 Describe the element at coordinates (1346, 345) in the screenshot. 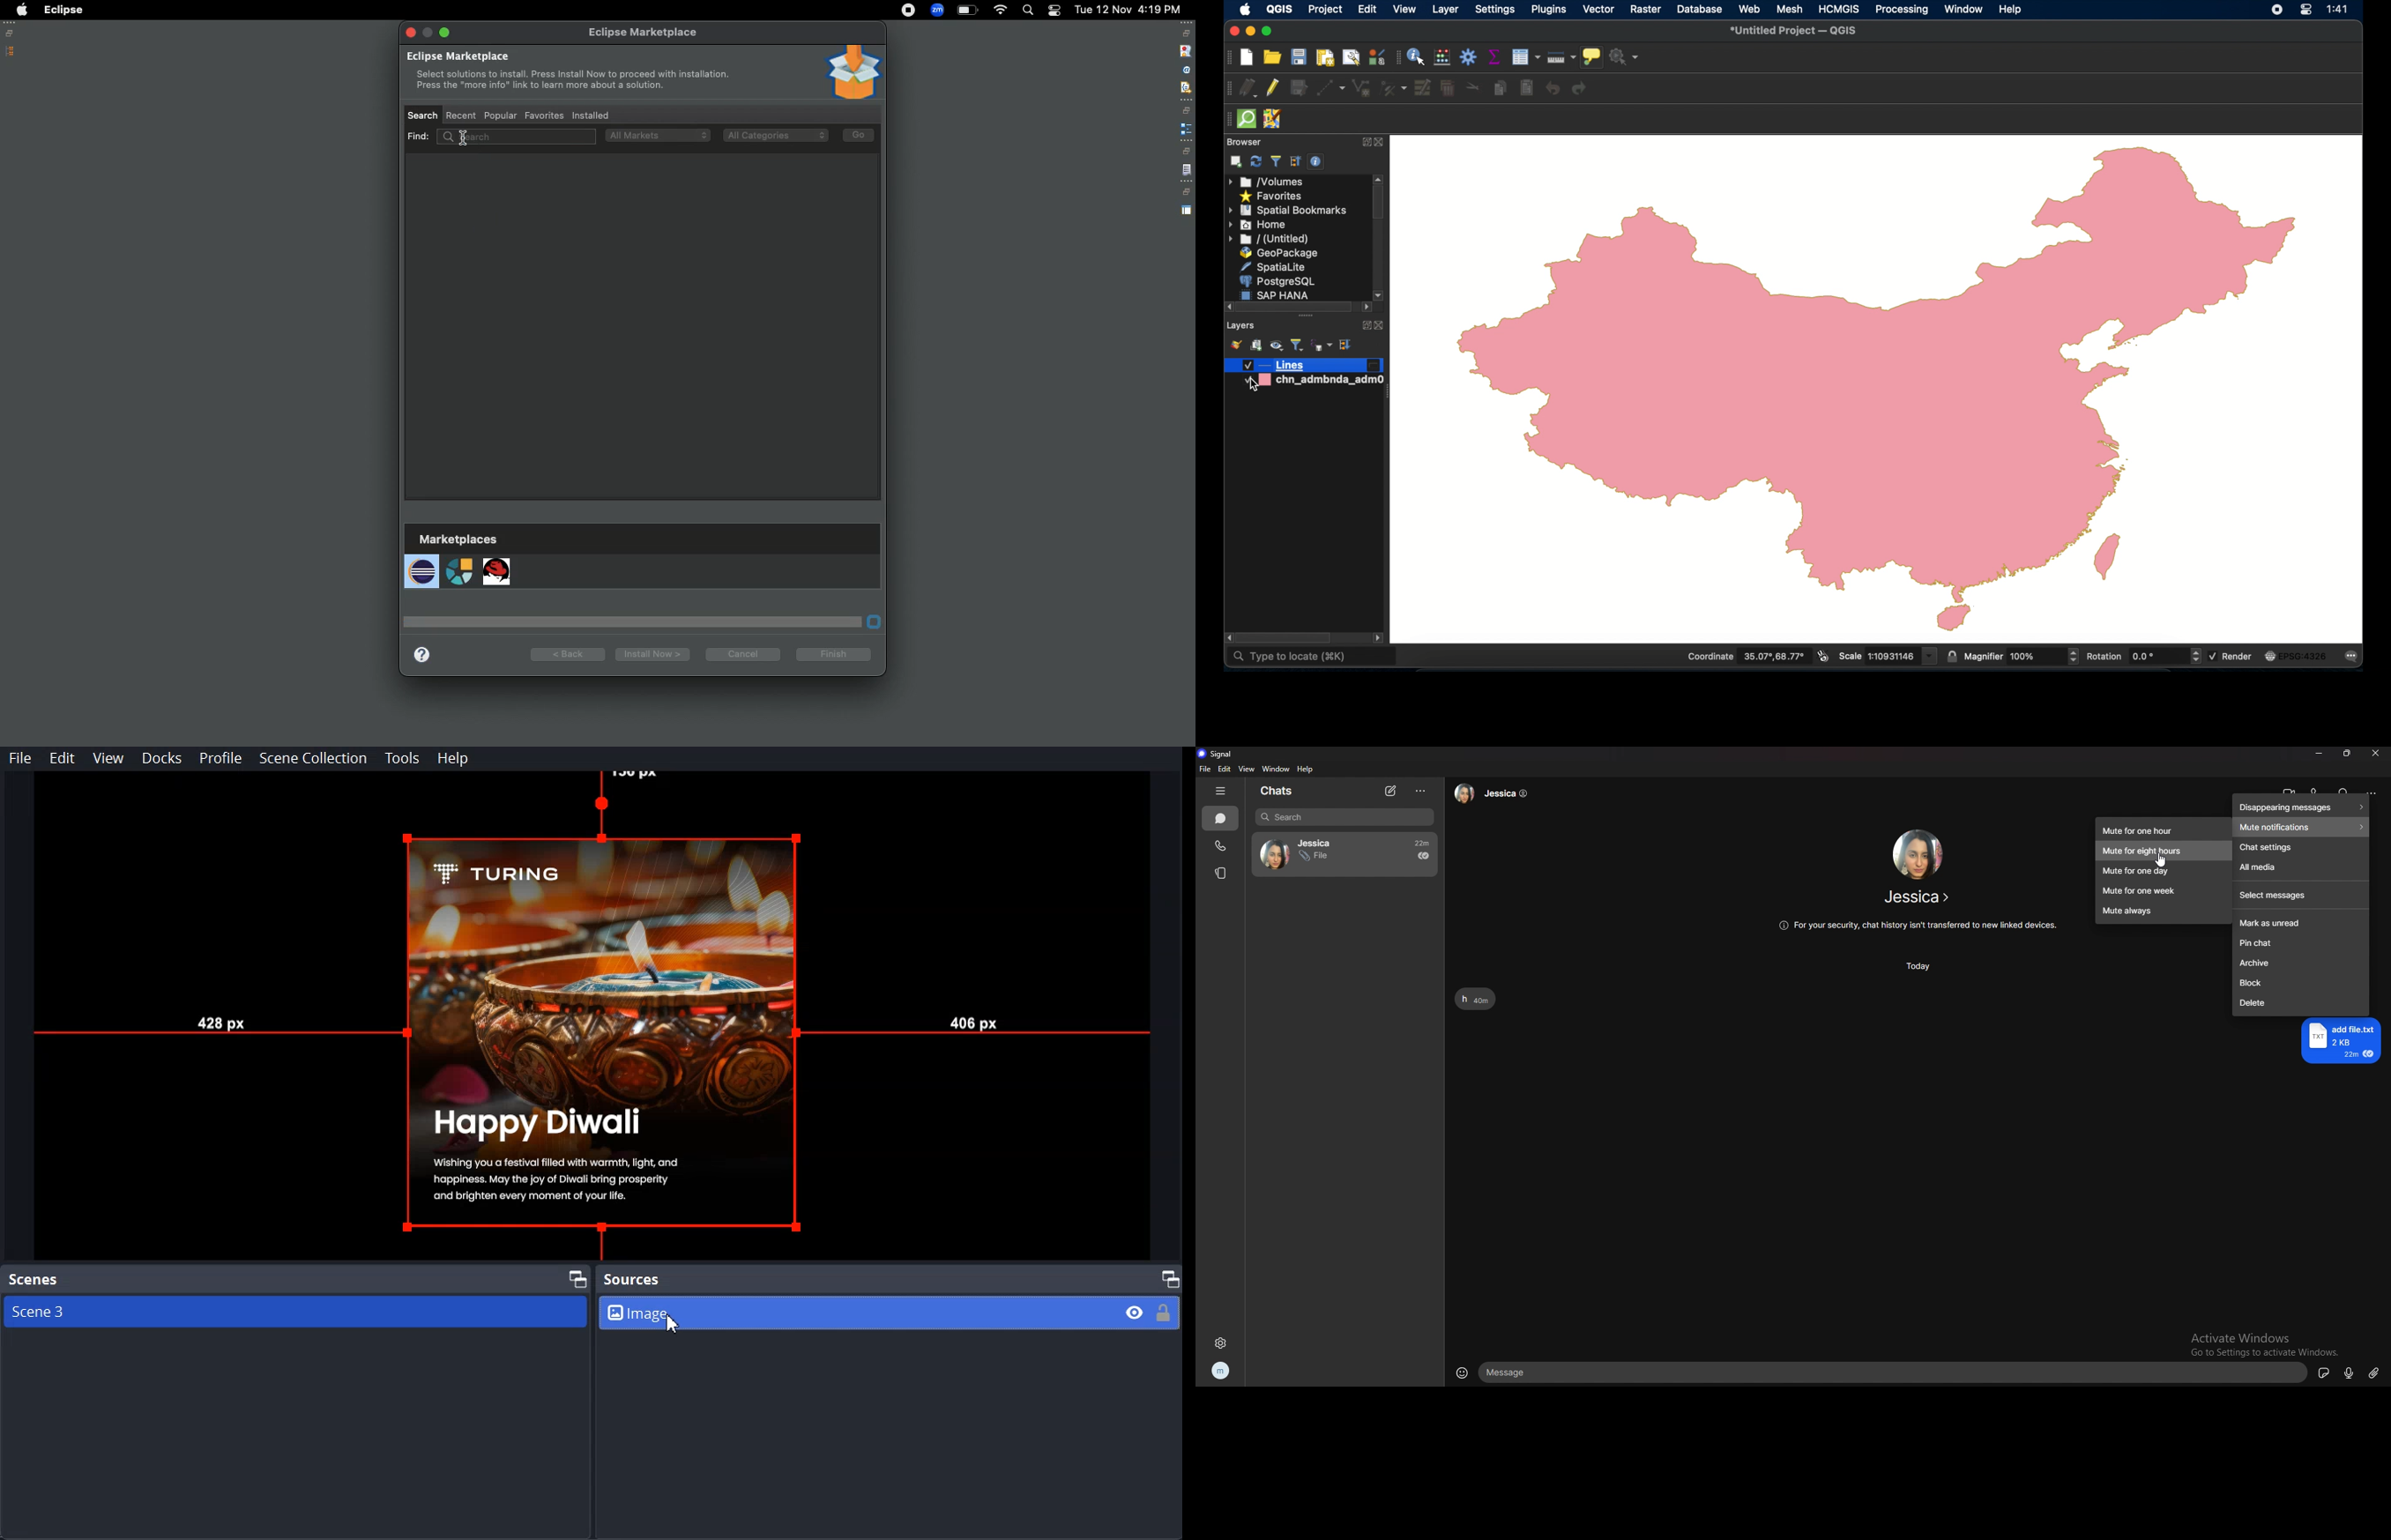

I see `expand all` at that location.